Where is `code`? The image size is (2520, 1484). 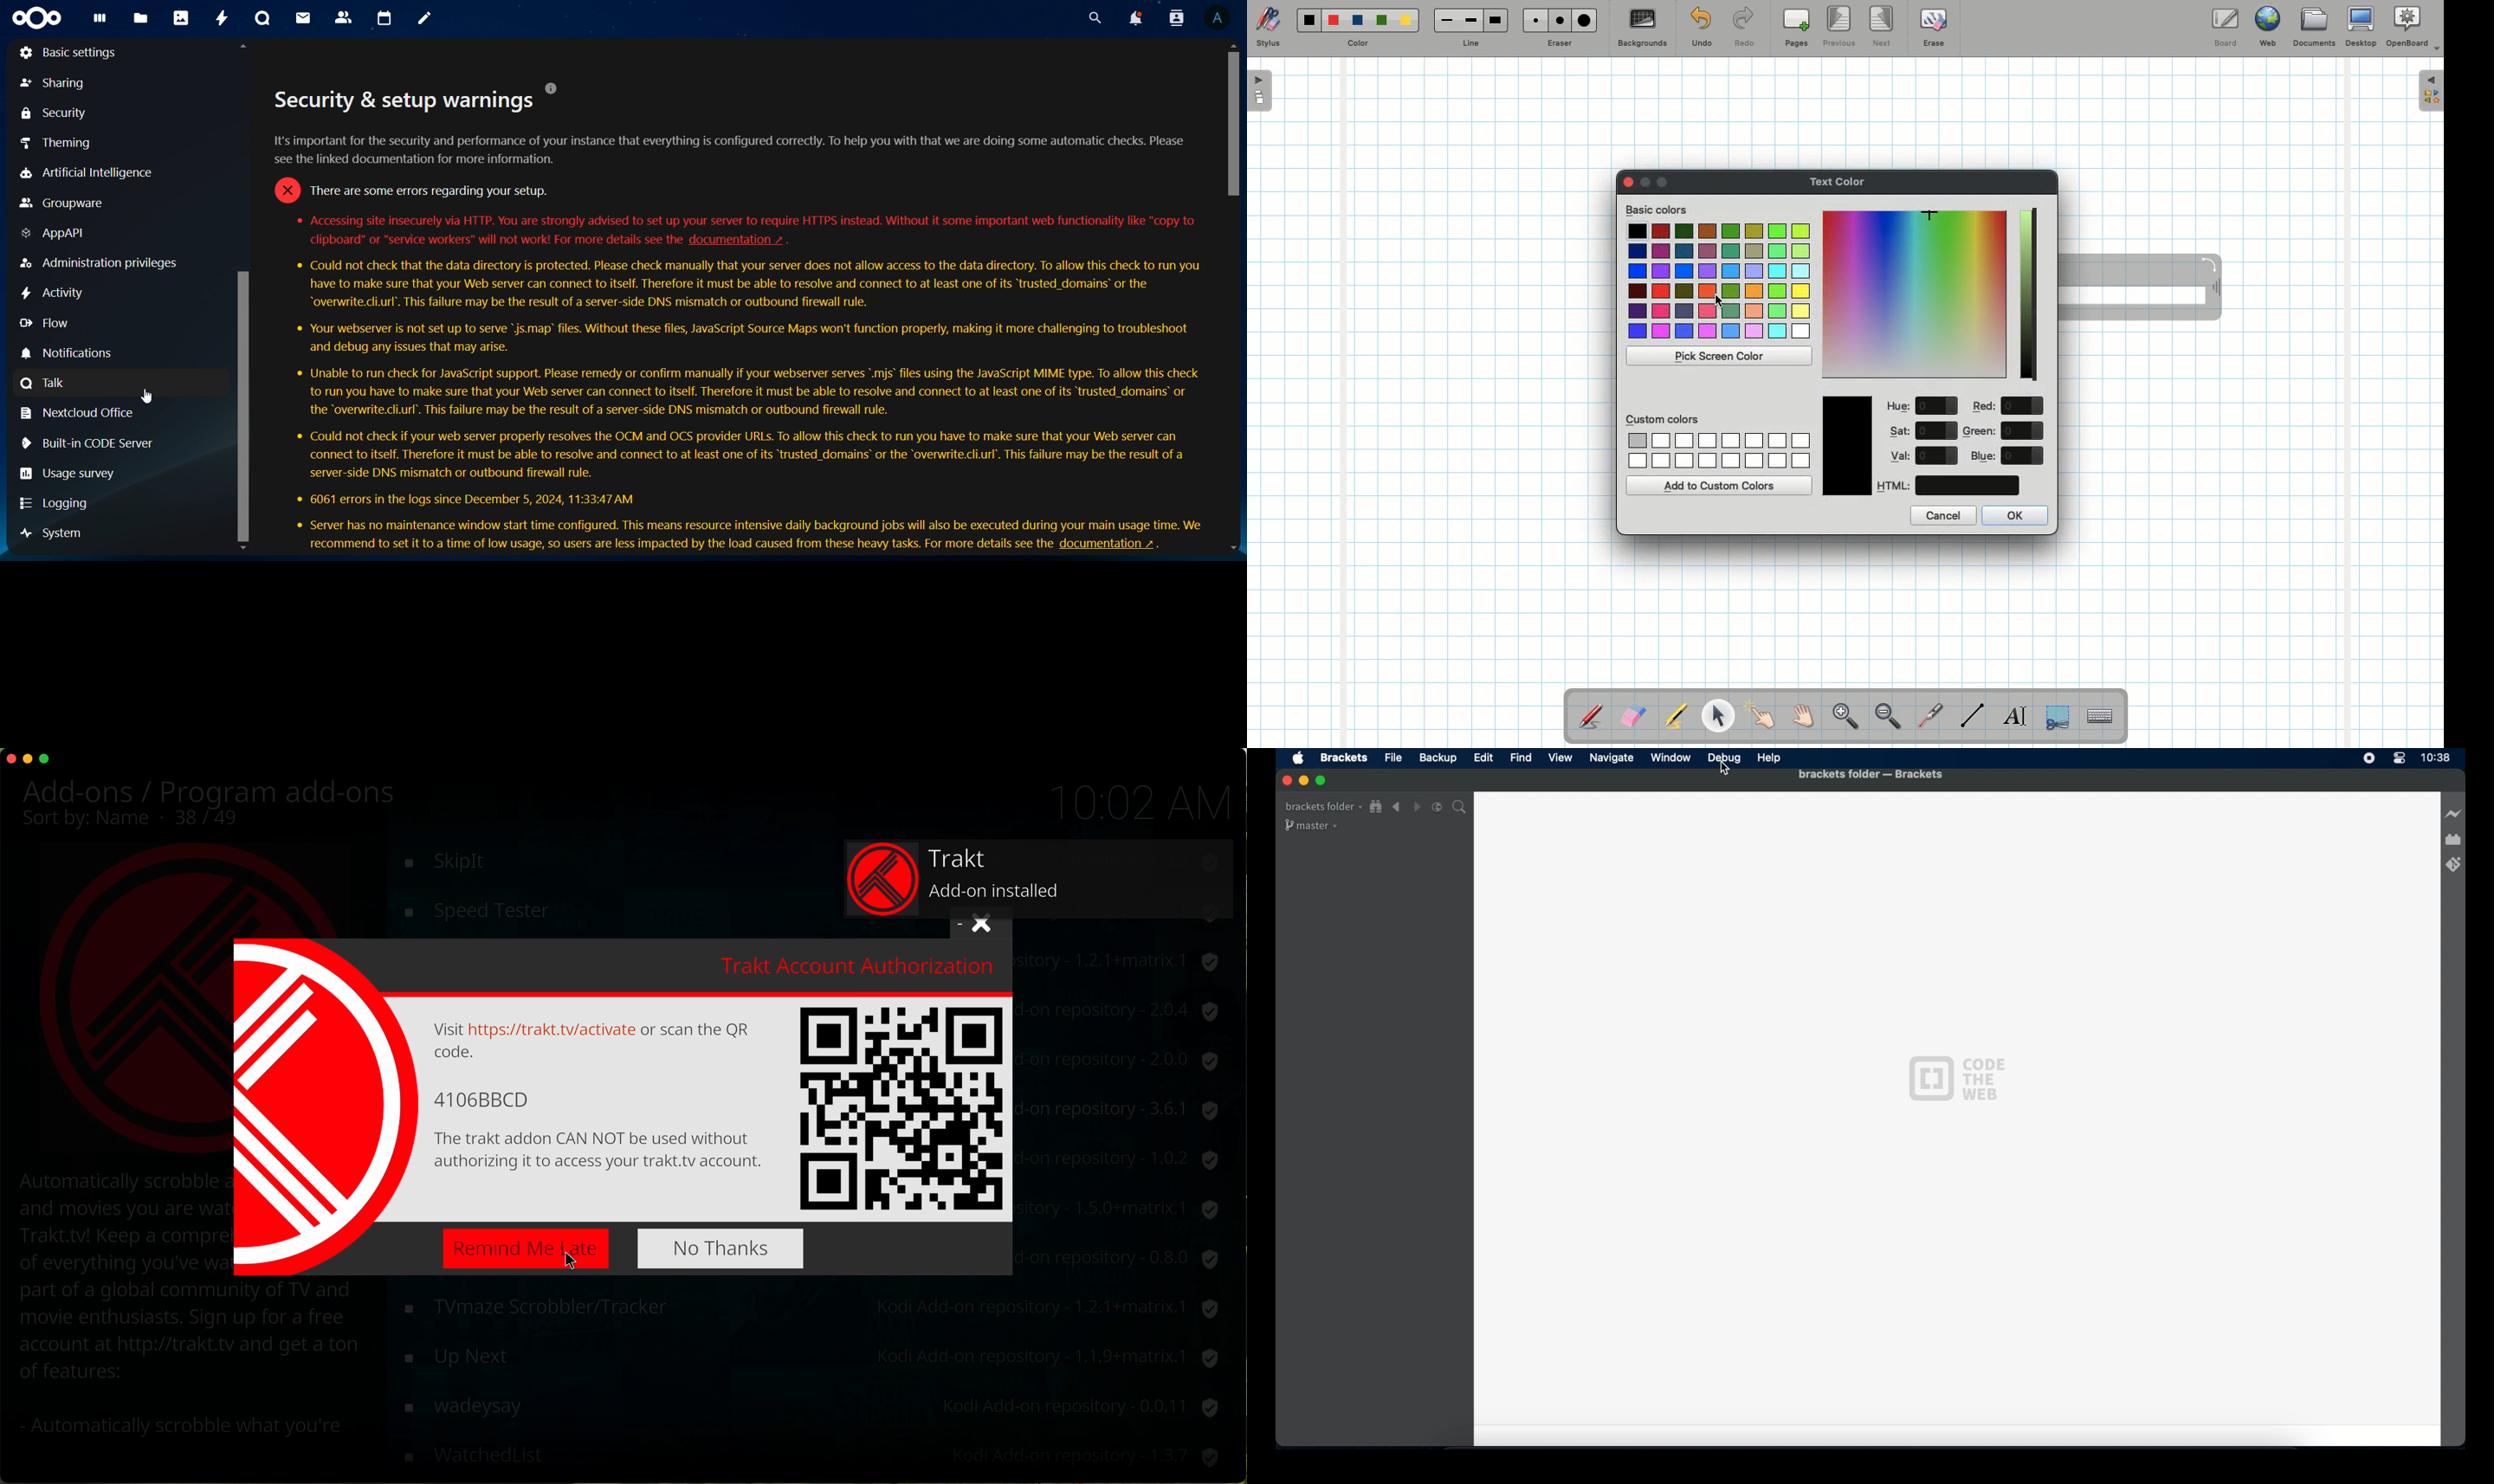
code is located at coordinates (483, 1098).